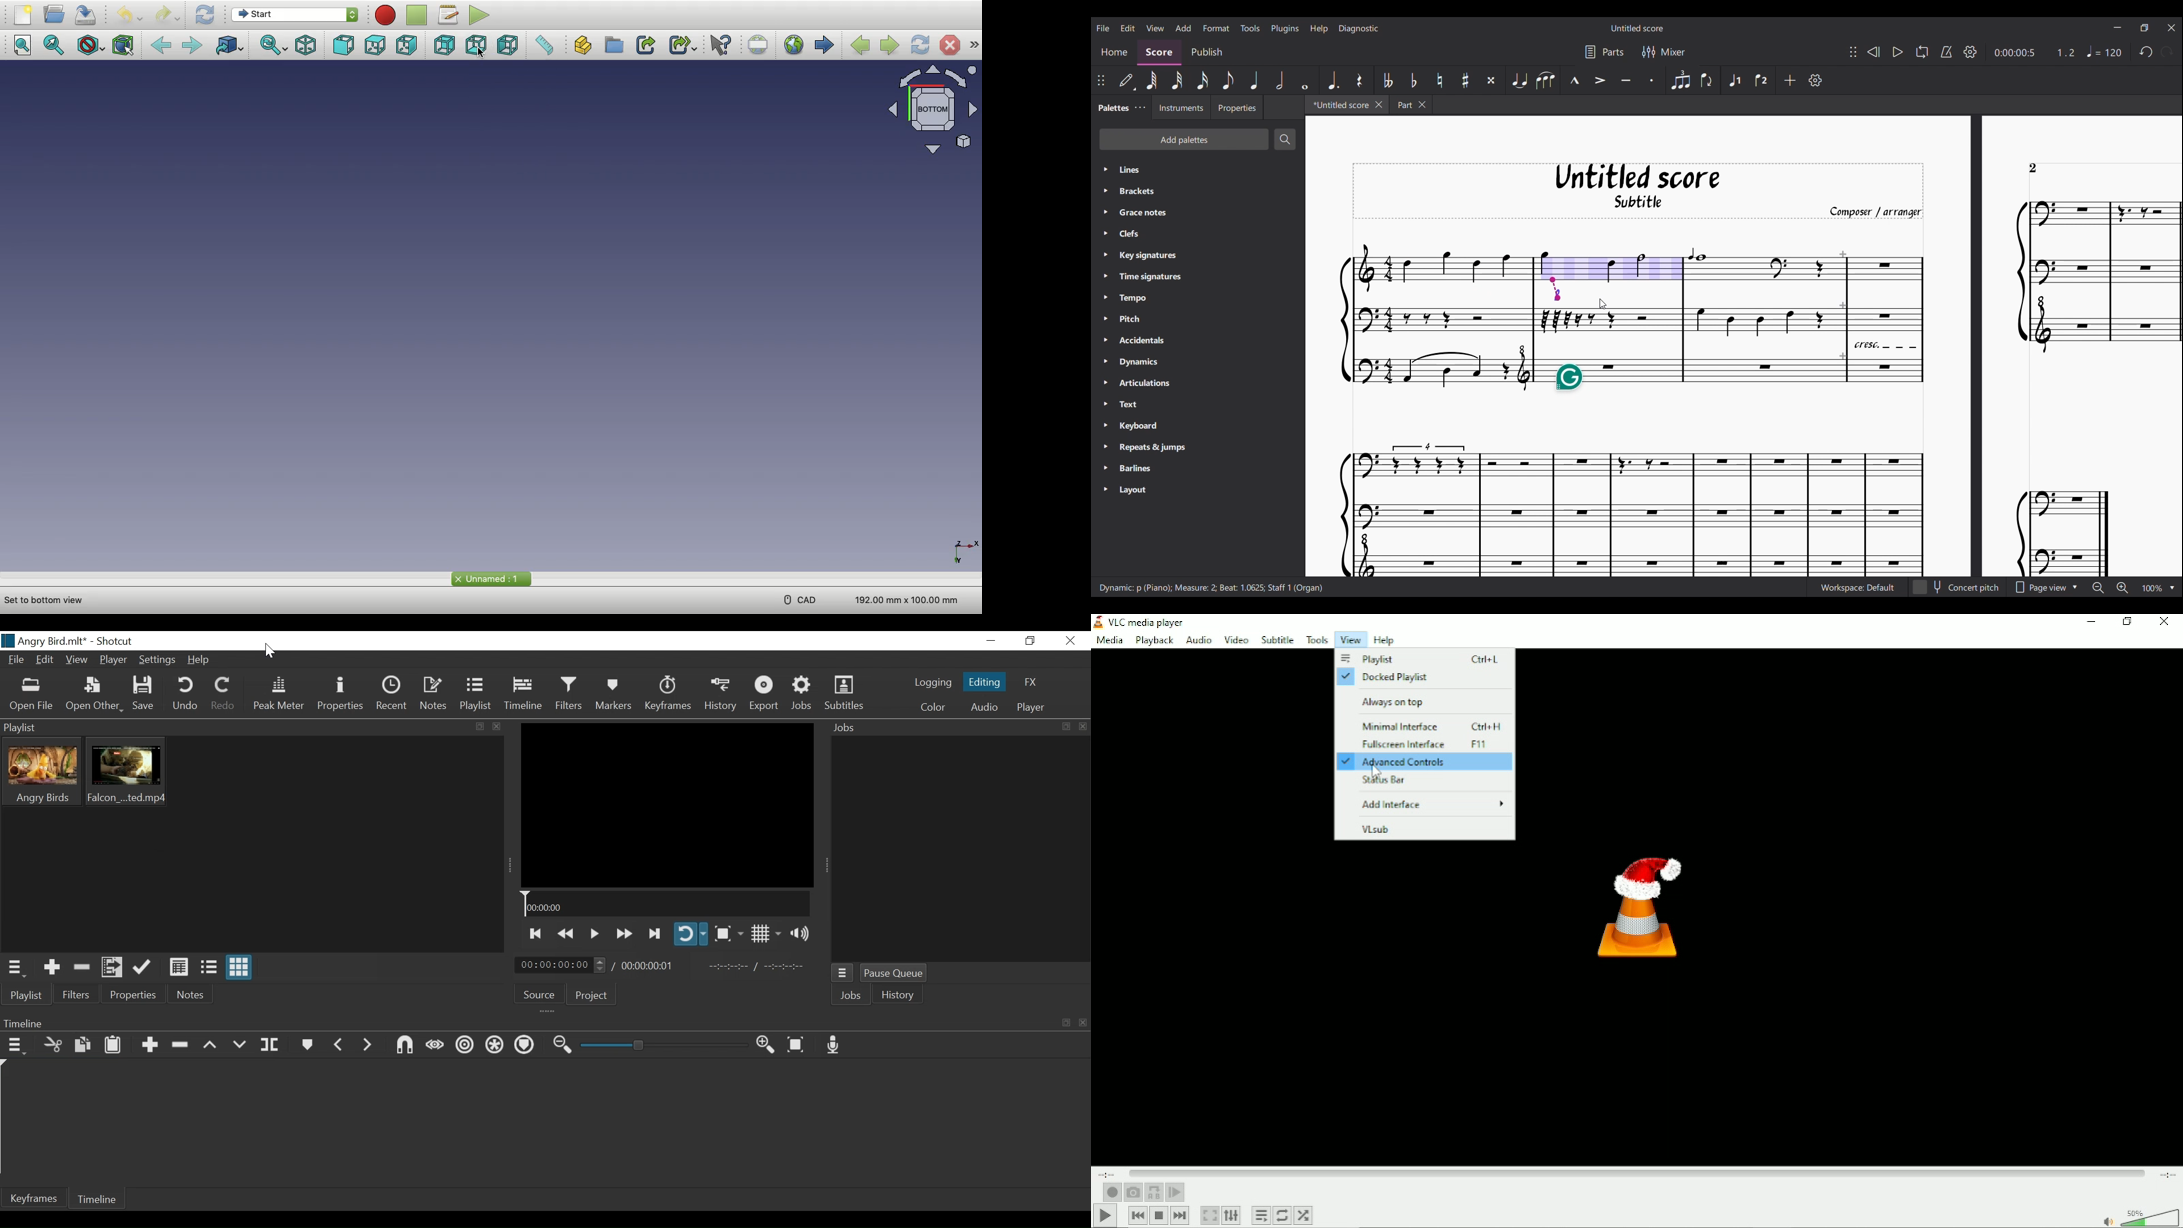 The height and width of the screenshot is (1232, 2184). What do you see at coordinates (1555, 289) in the screenshot?
I see `Indicates note the dynamic marking is going to get attached to` at bounding box center [1555, 289].